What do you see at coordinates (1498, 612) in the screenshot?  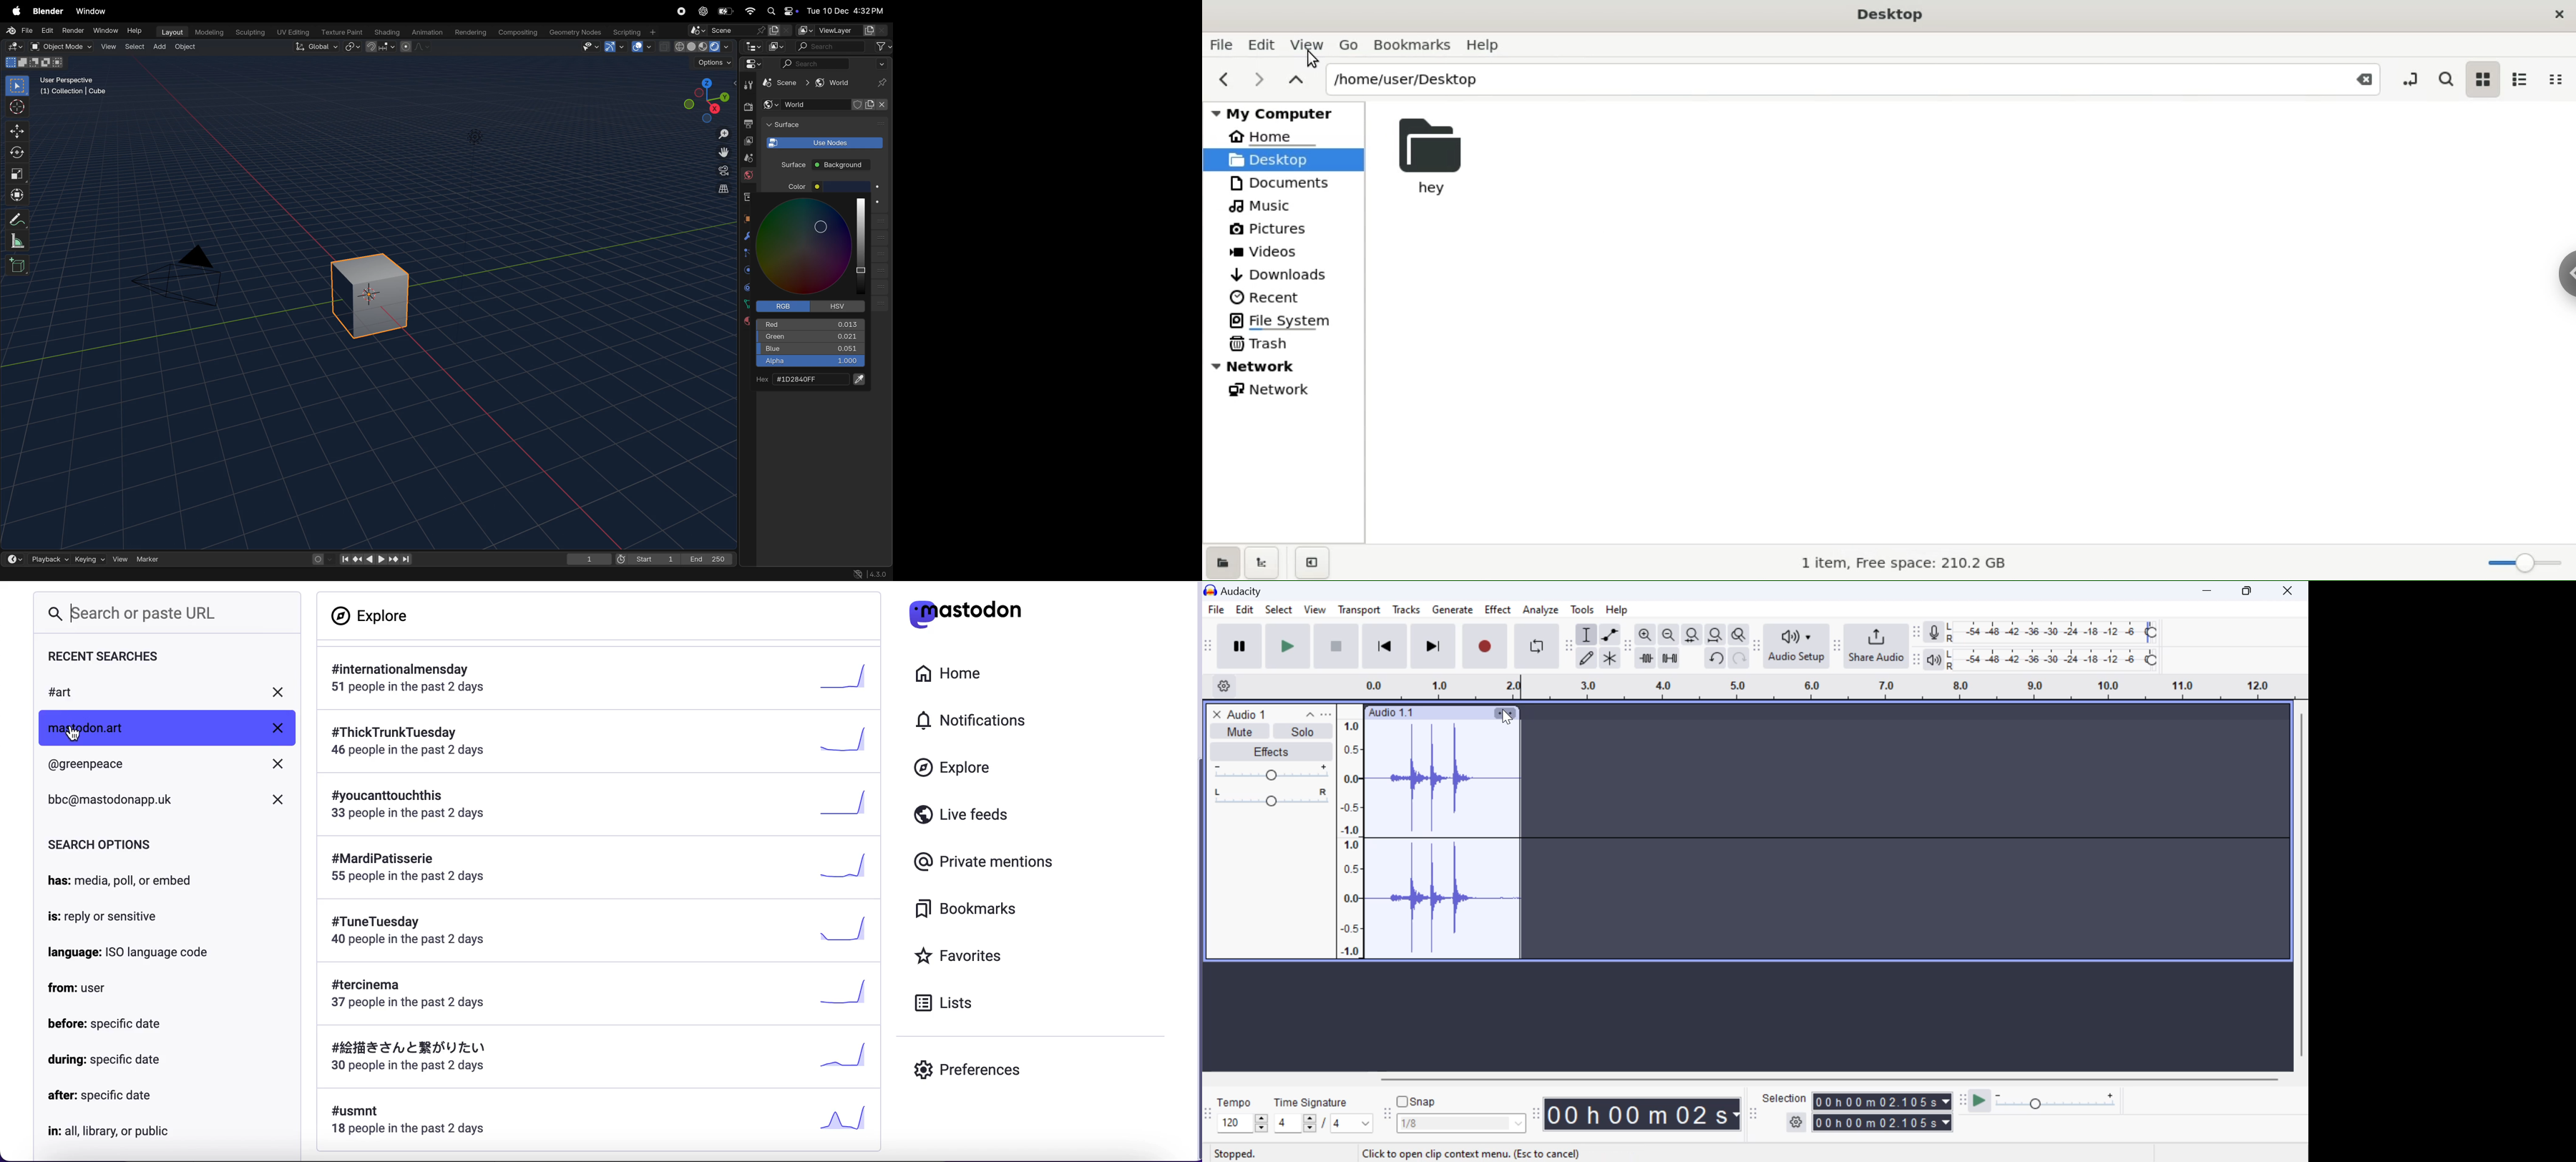 I see `Effect` at bounding box center [1498, 612].